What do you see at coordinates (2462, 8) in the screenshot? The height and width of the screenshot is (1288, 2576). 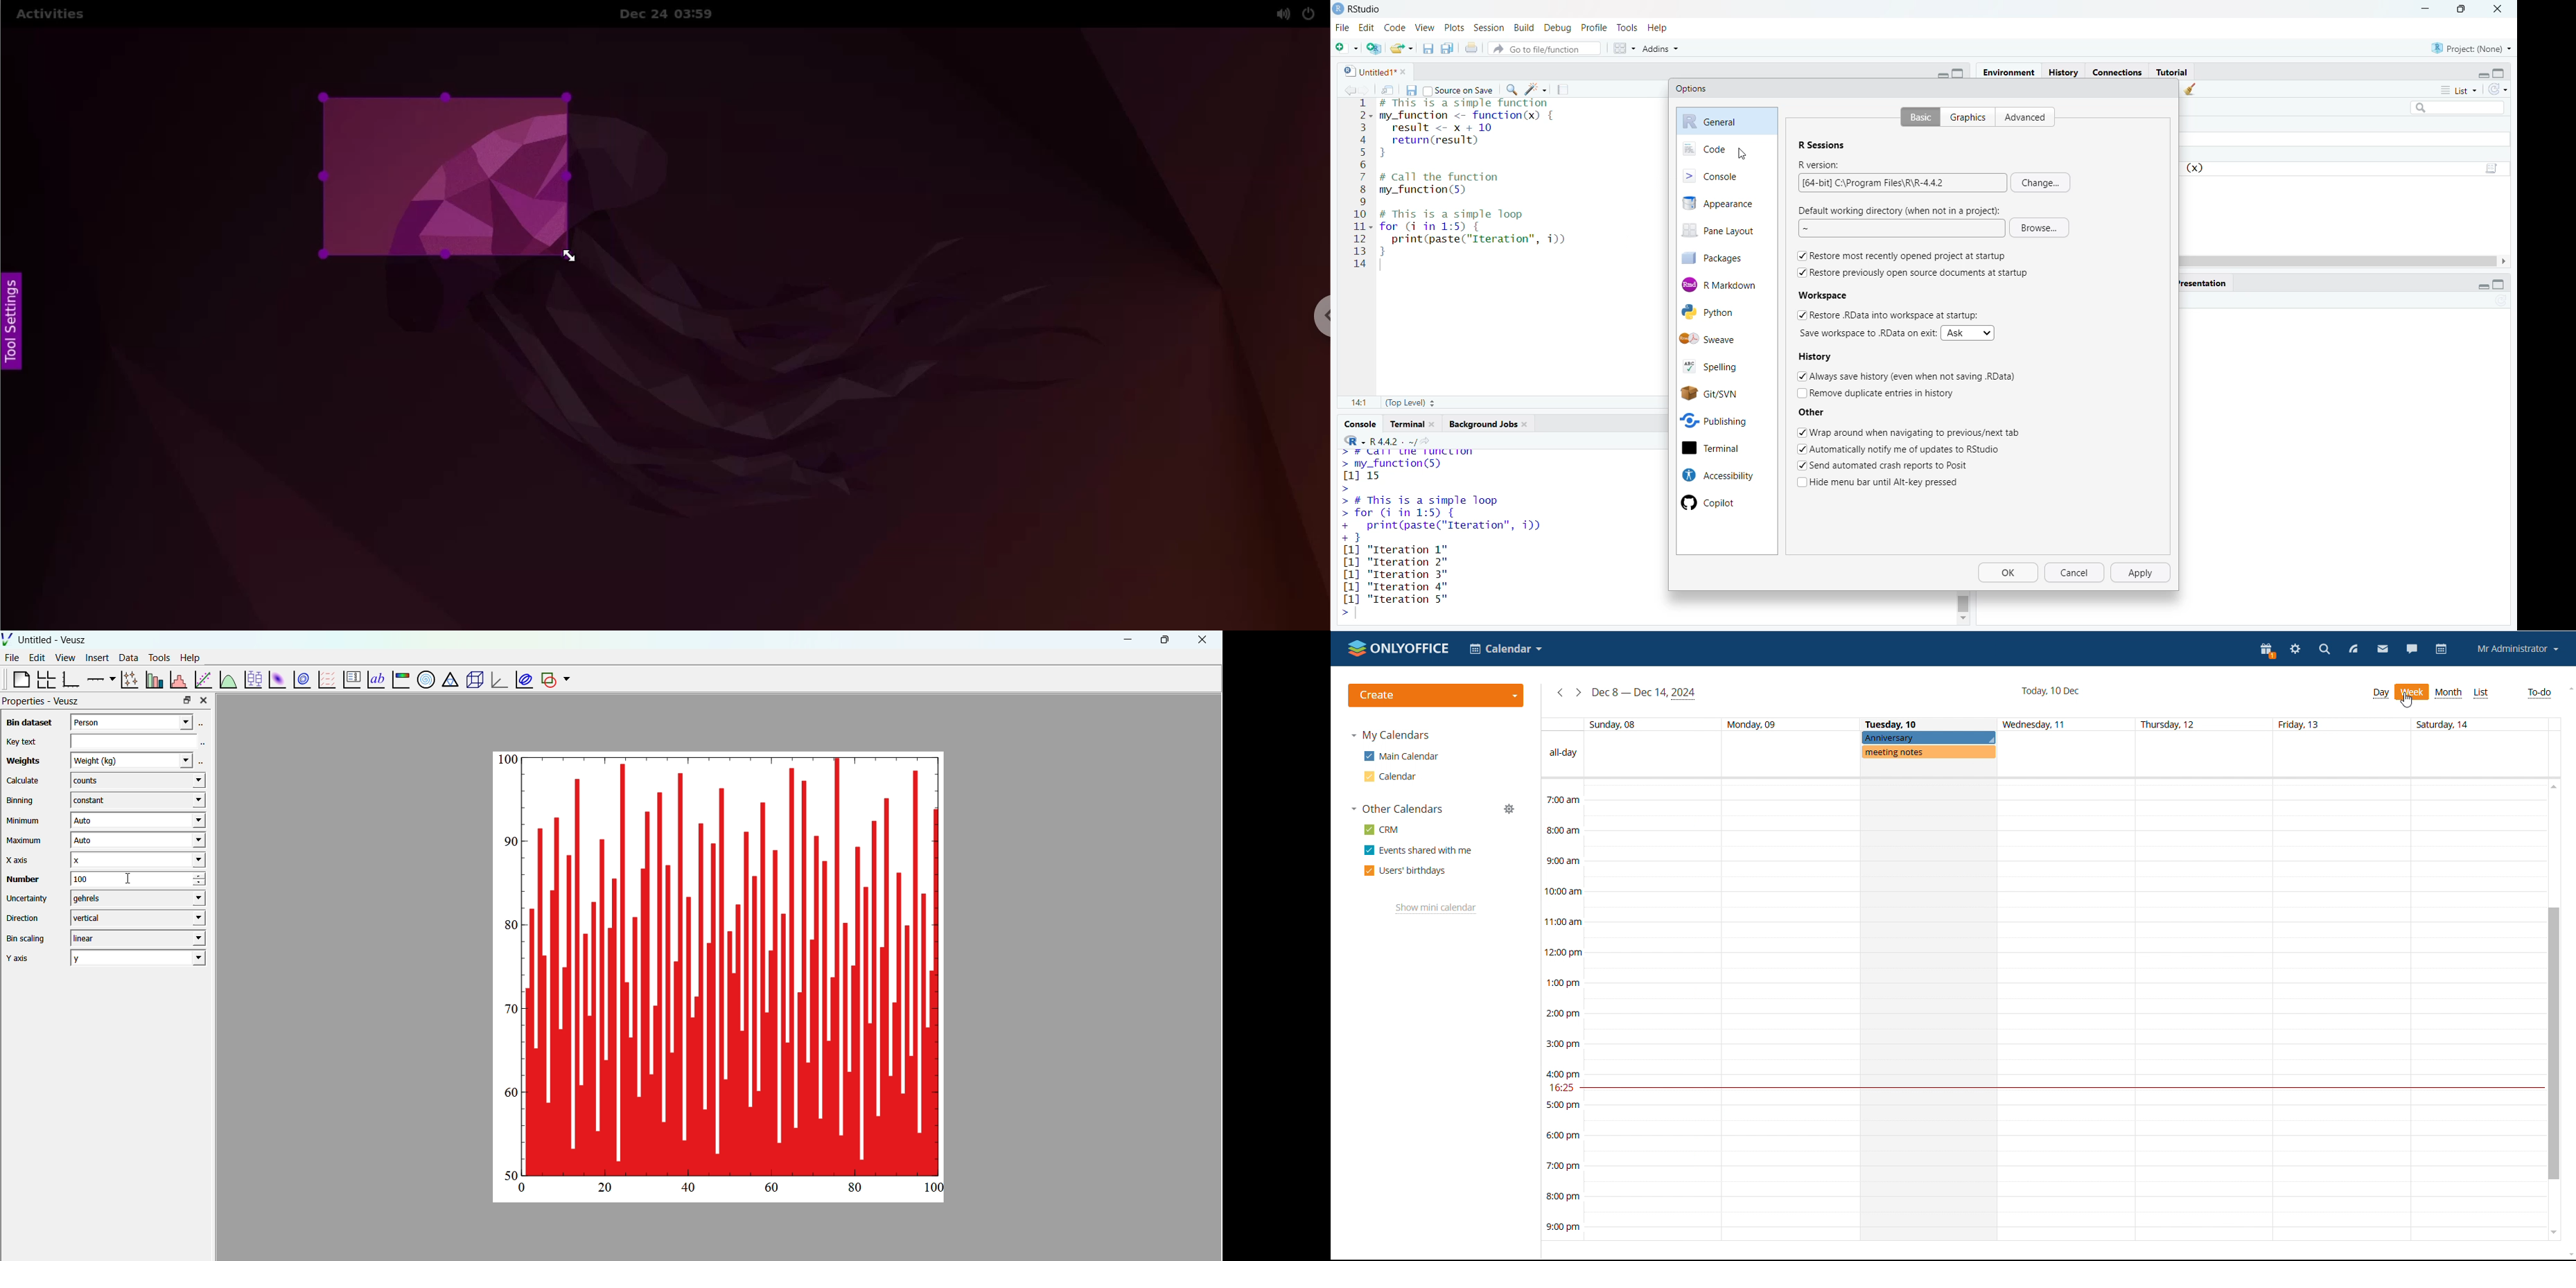 I see `maximize` at bounding box center [2462, 8].